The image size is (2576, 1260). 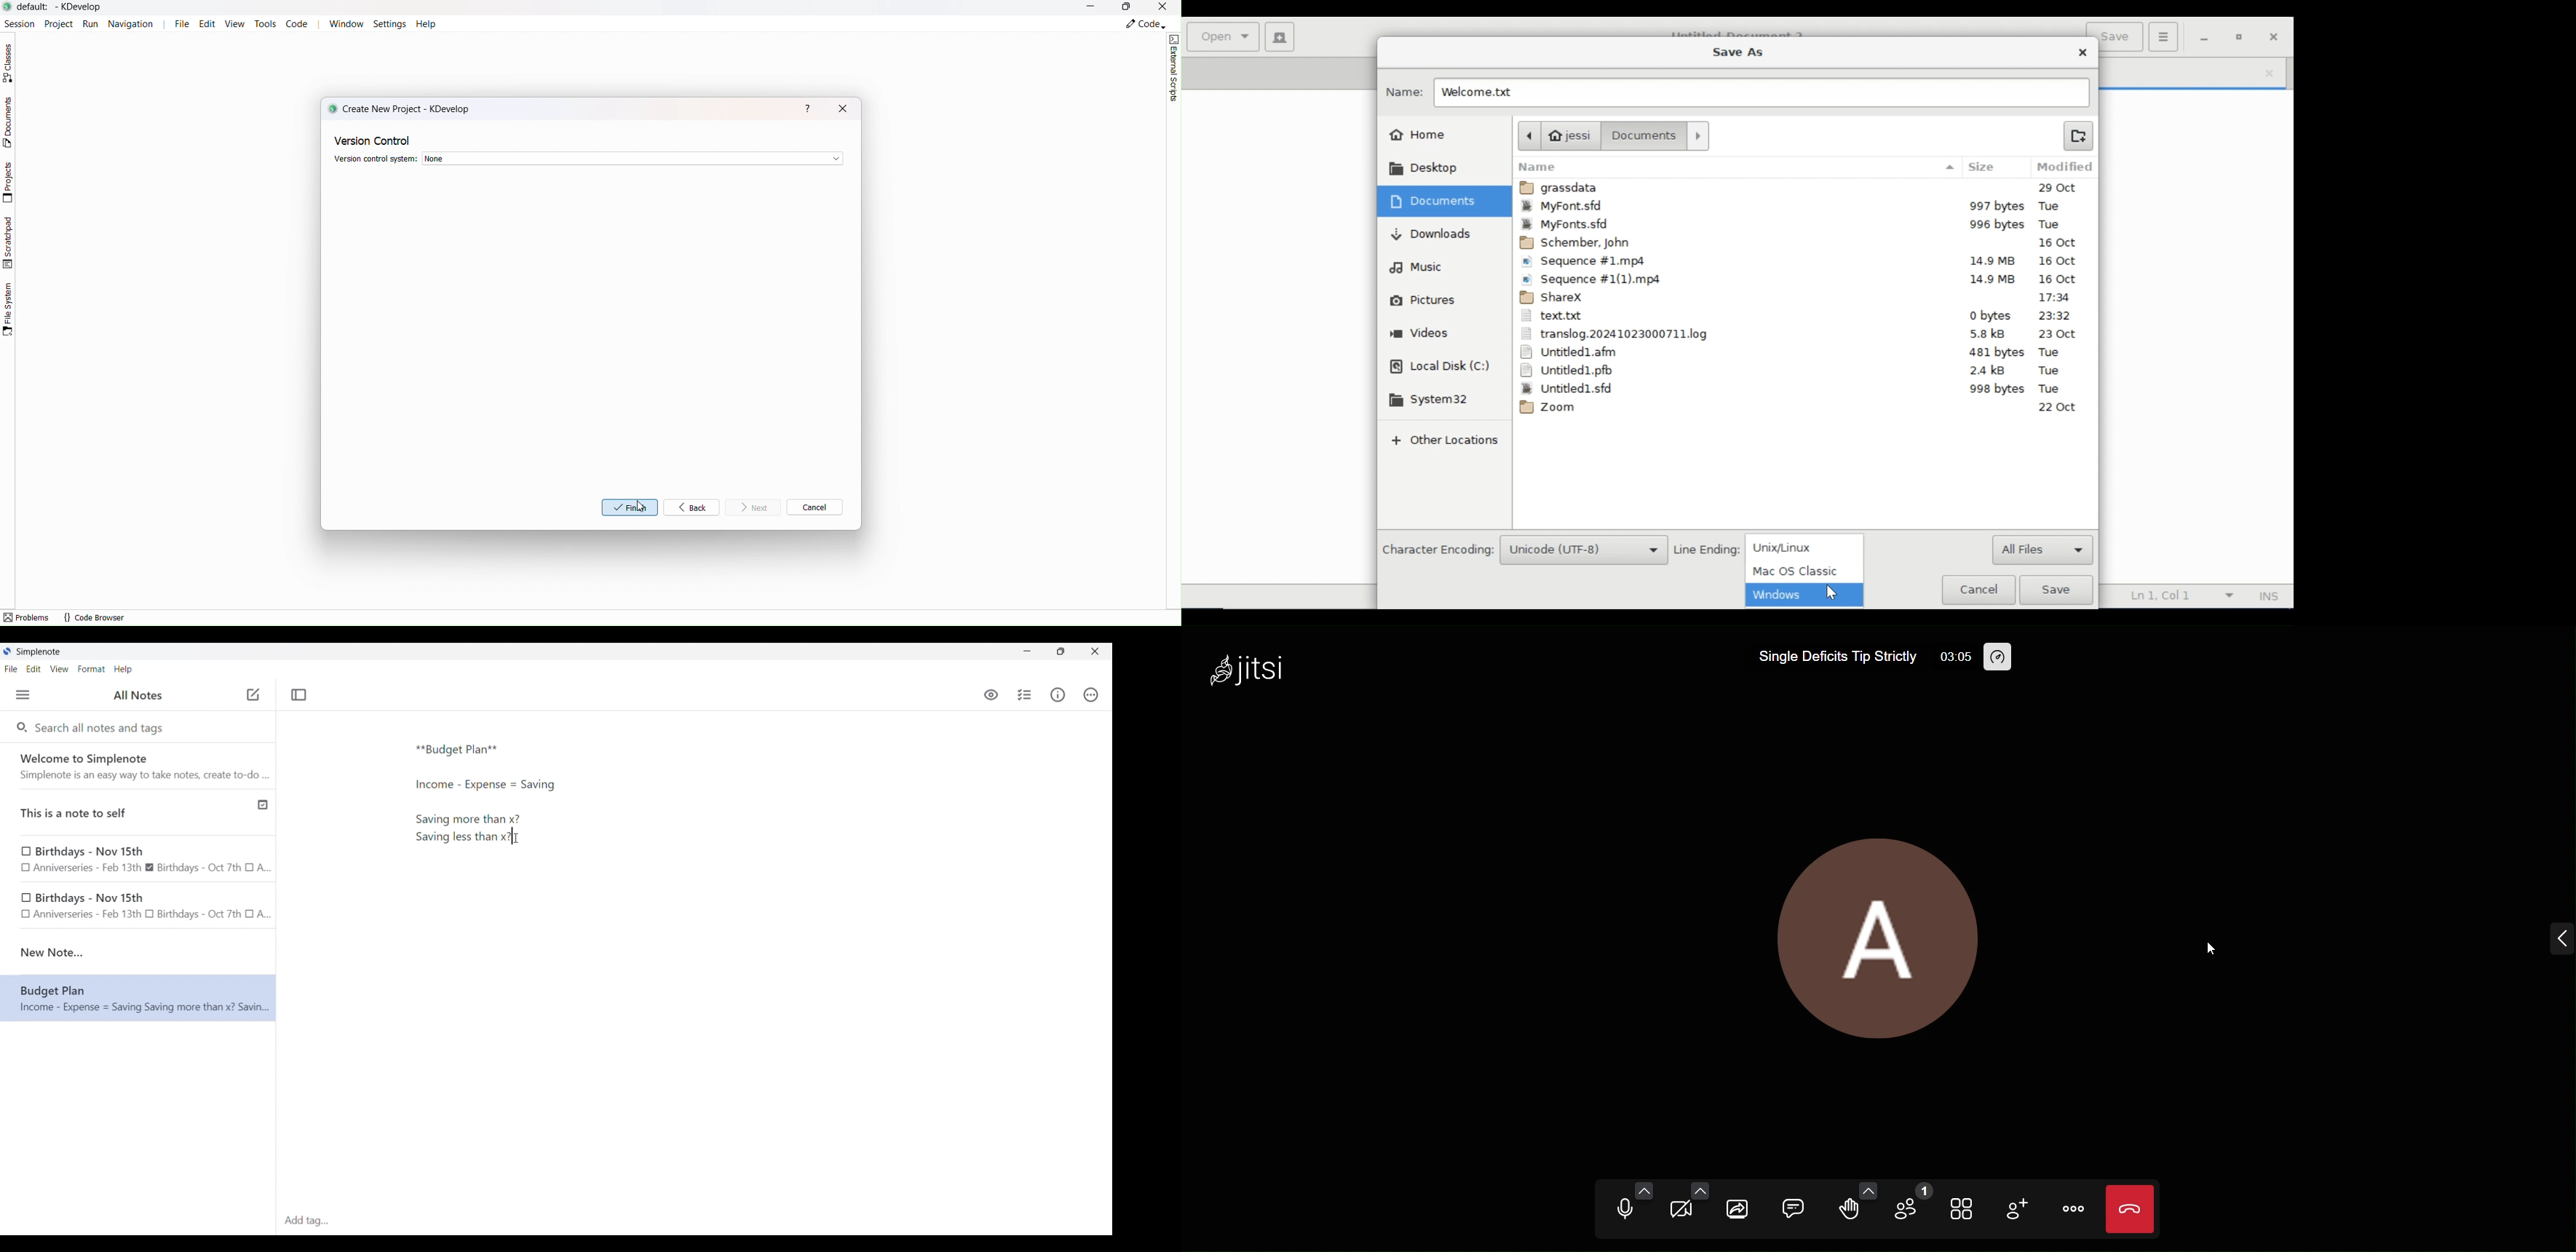 What do you see at coordinates (299, 695) in the screenshot?
I see `Toggle focus mode` at bounding box center [299, 695].